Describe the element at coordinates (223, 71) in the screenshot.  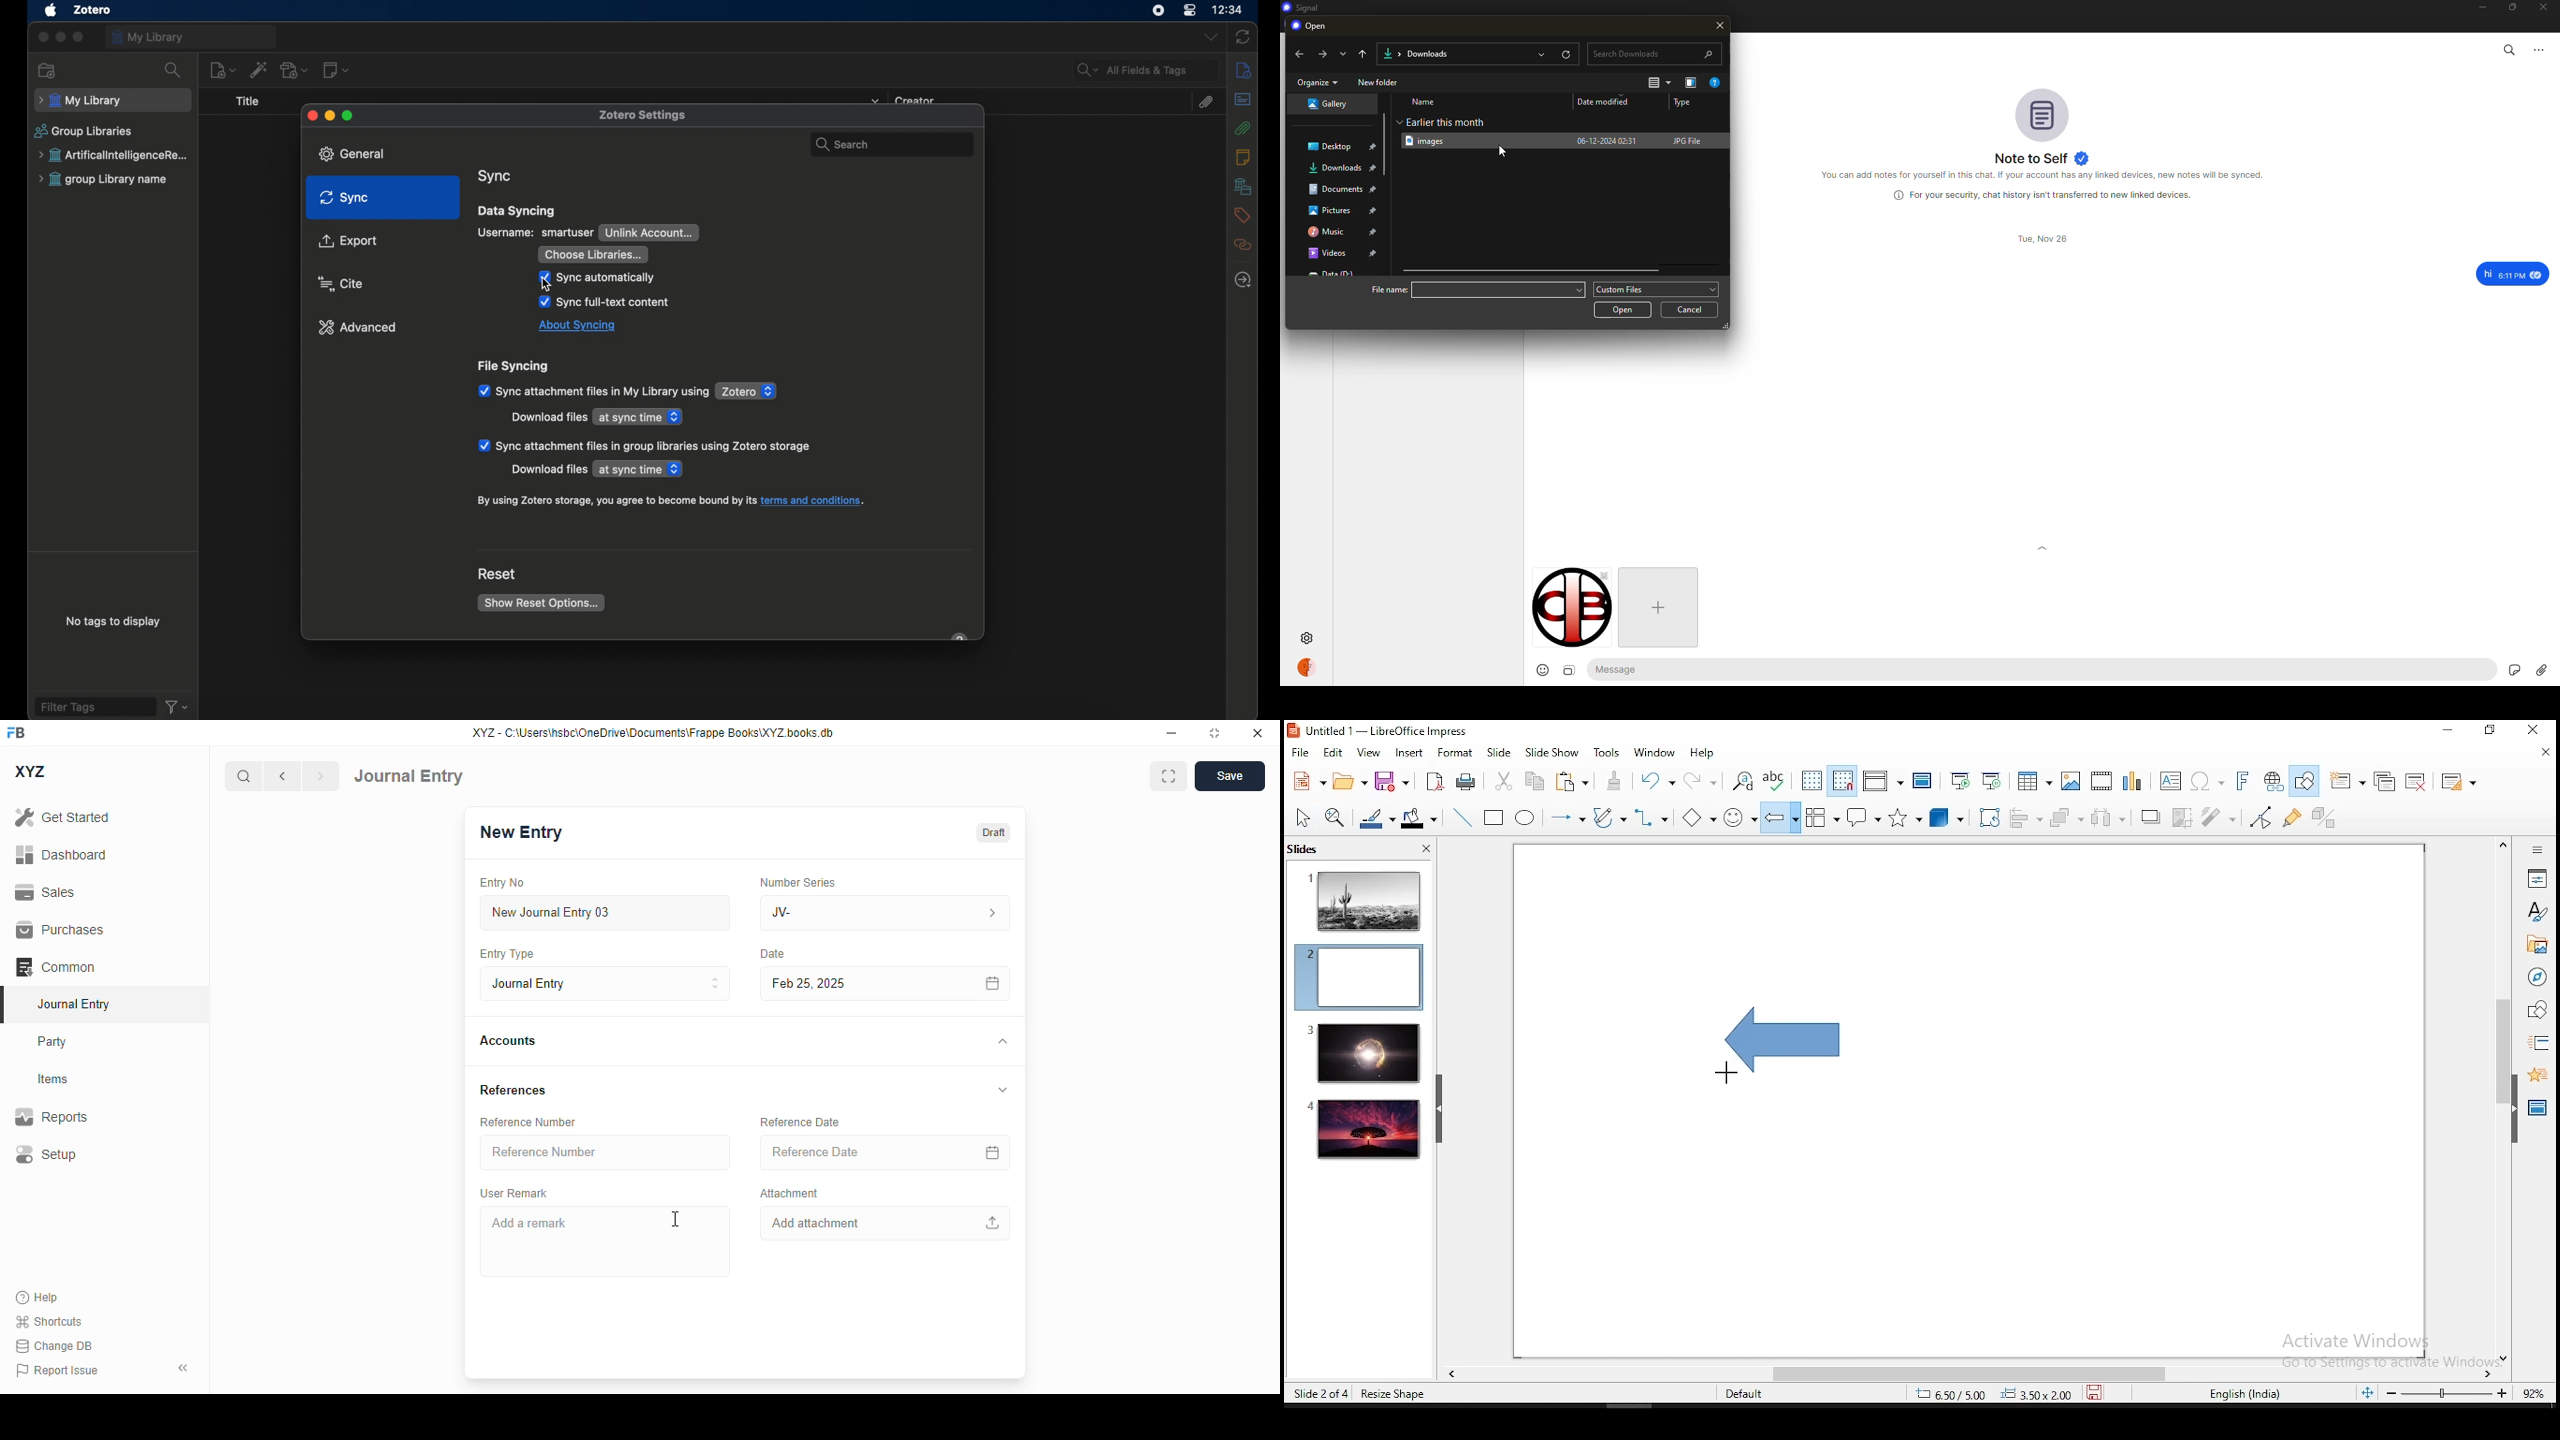
I see `new item` at that location.